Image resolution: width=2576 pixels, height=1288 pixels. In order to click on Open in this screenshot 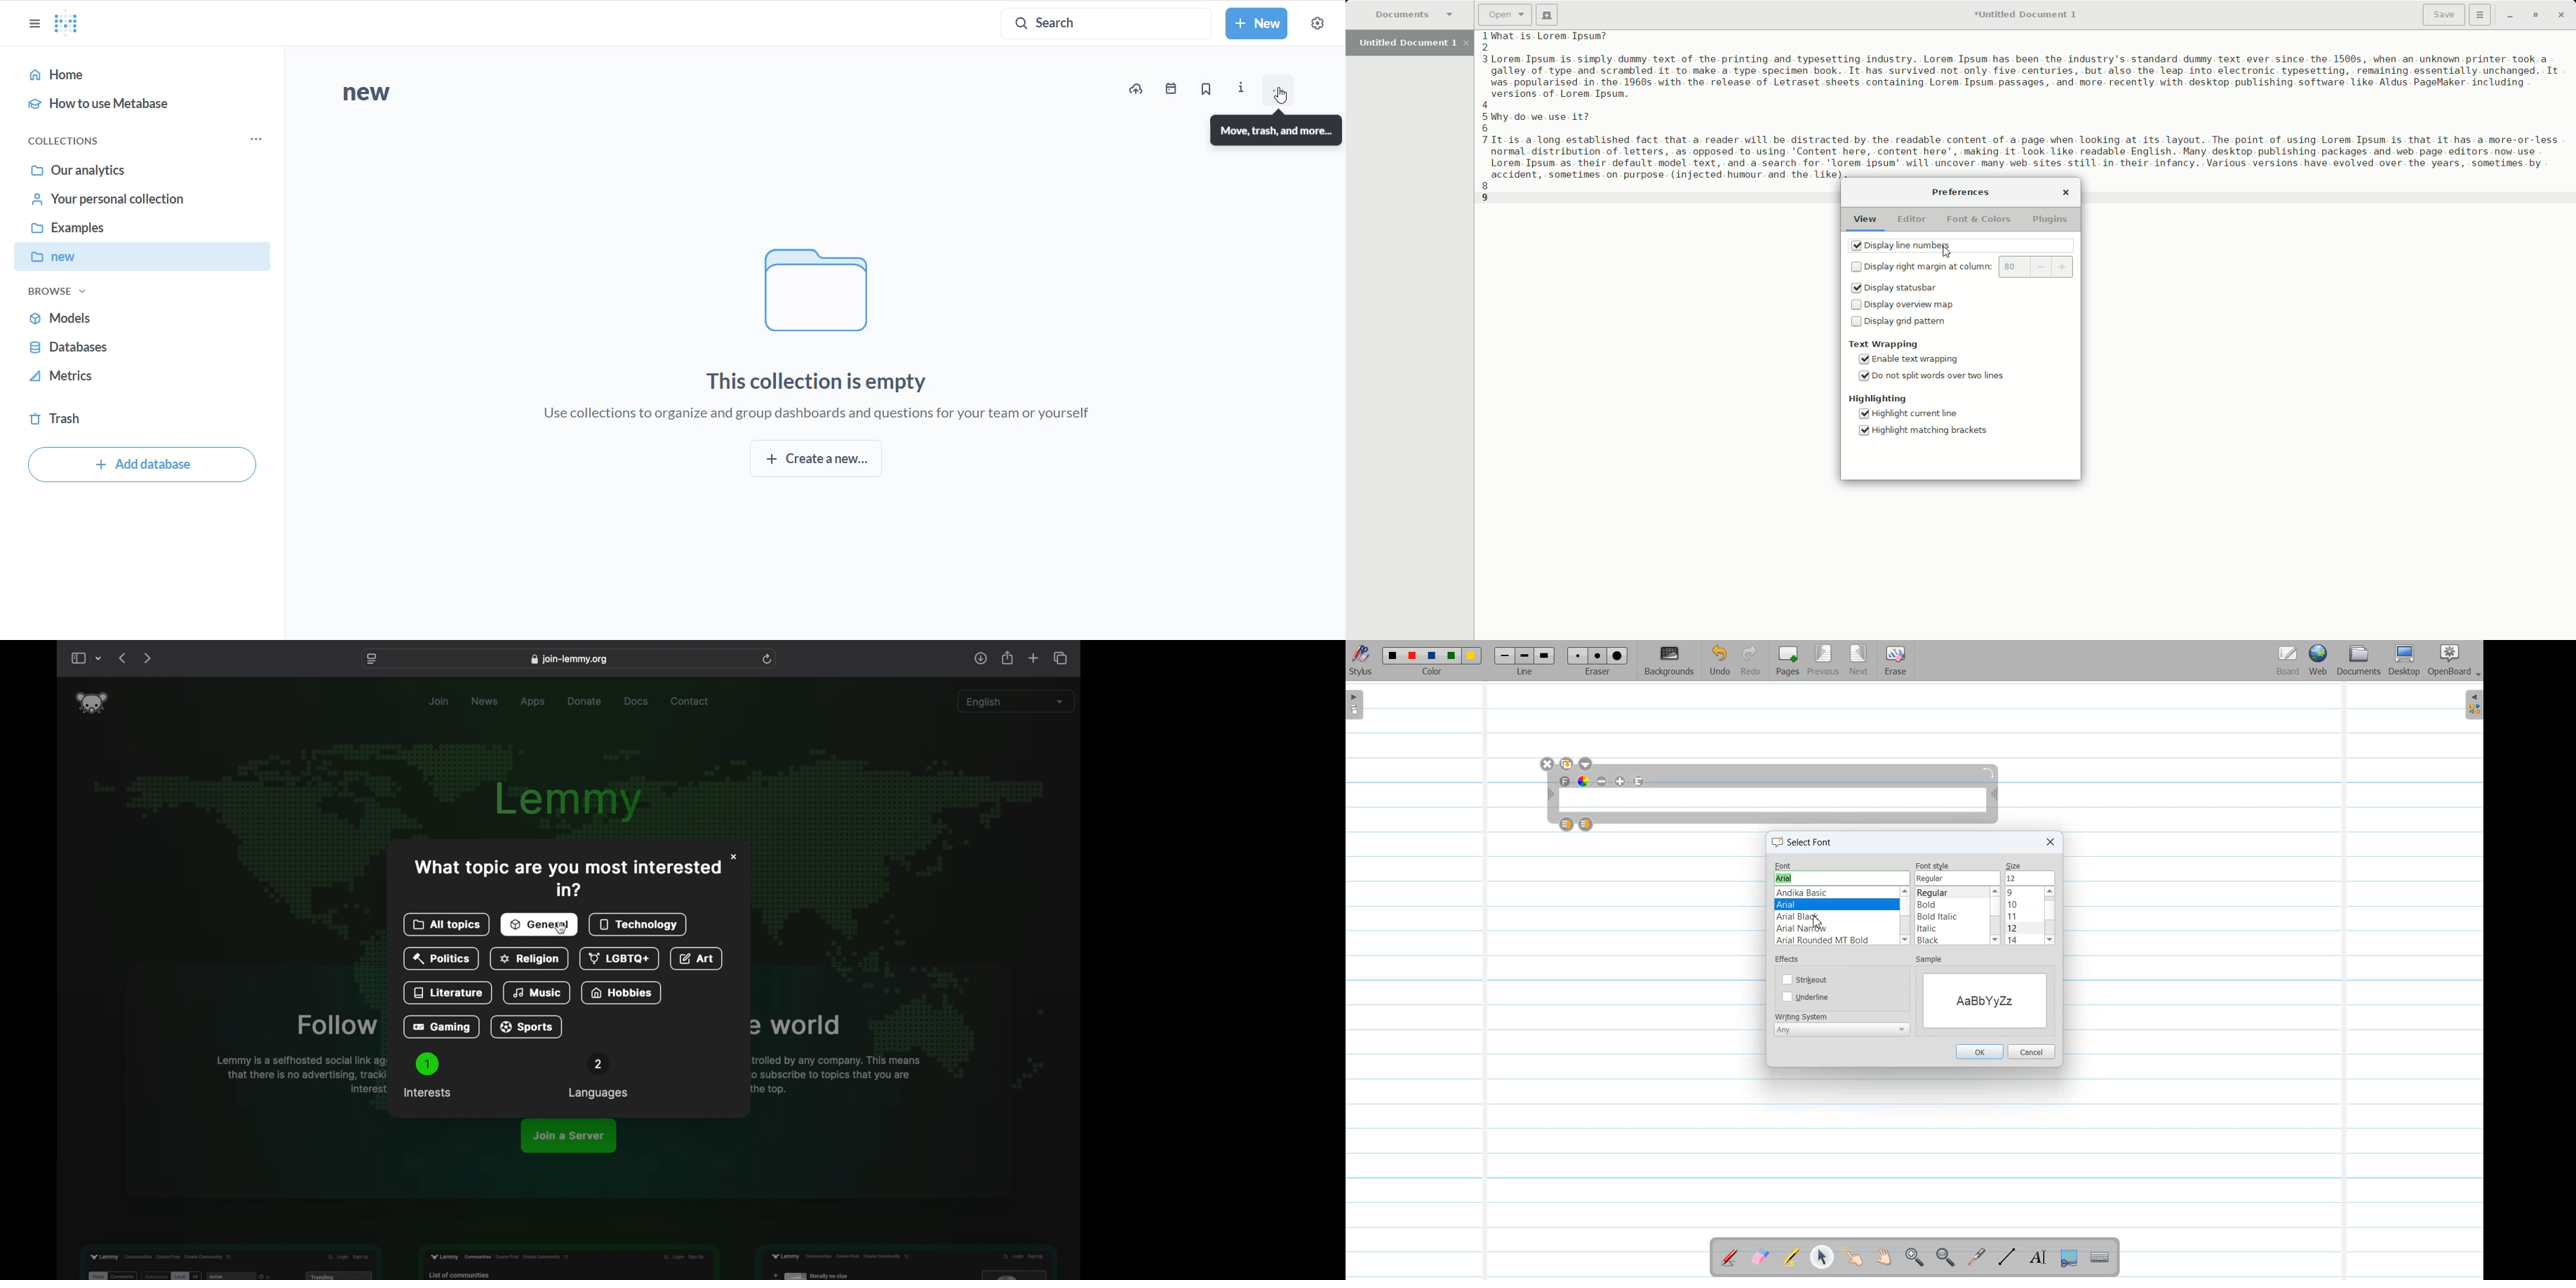, I will do `click(1503, 14)`.